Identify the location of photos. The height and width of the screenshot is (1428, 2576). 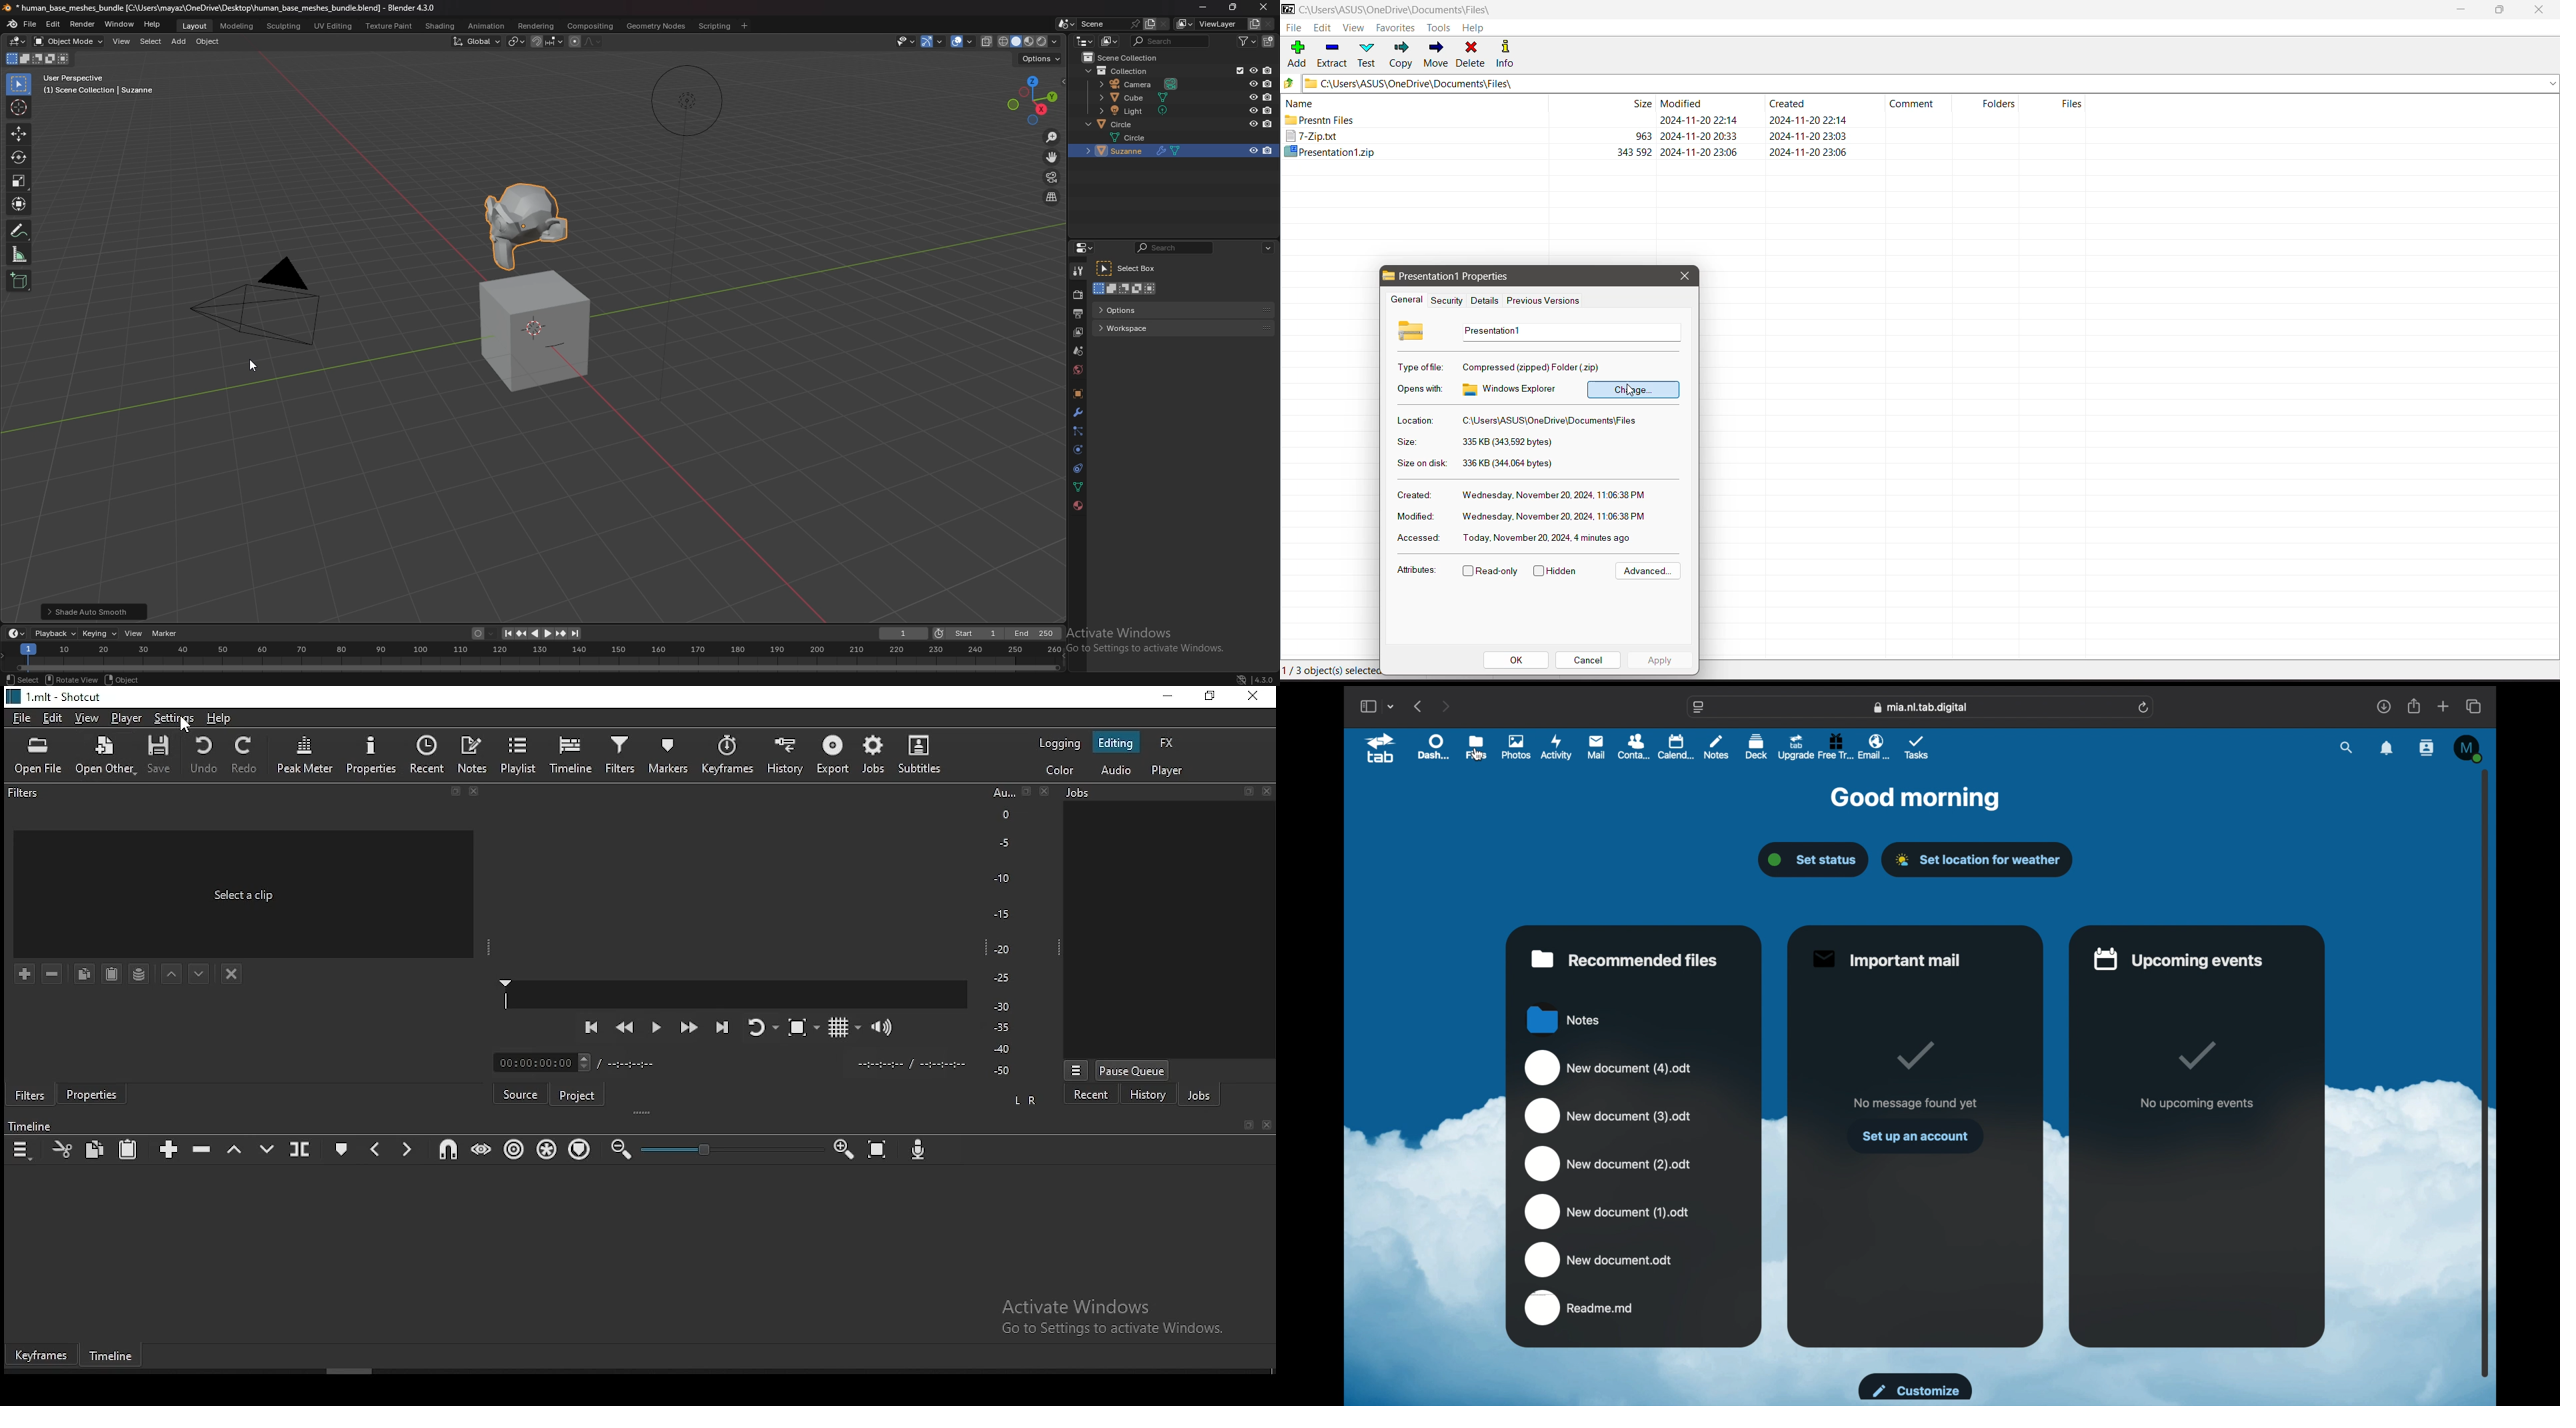
(1516, 748).